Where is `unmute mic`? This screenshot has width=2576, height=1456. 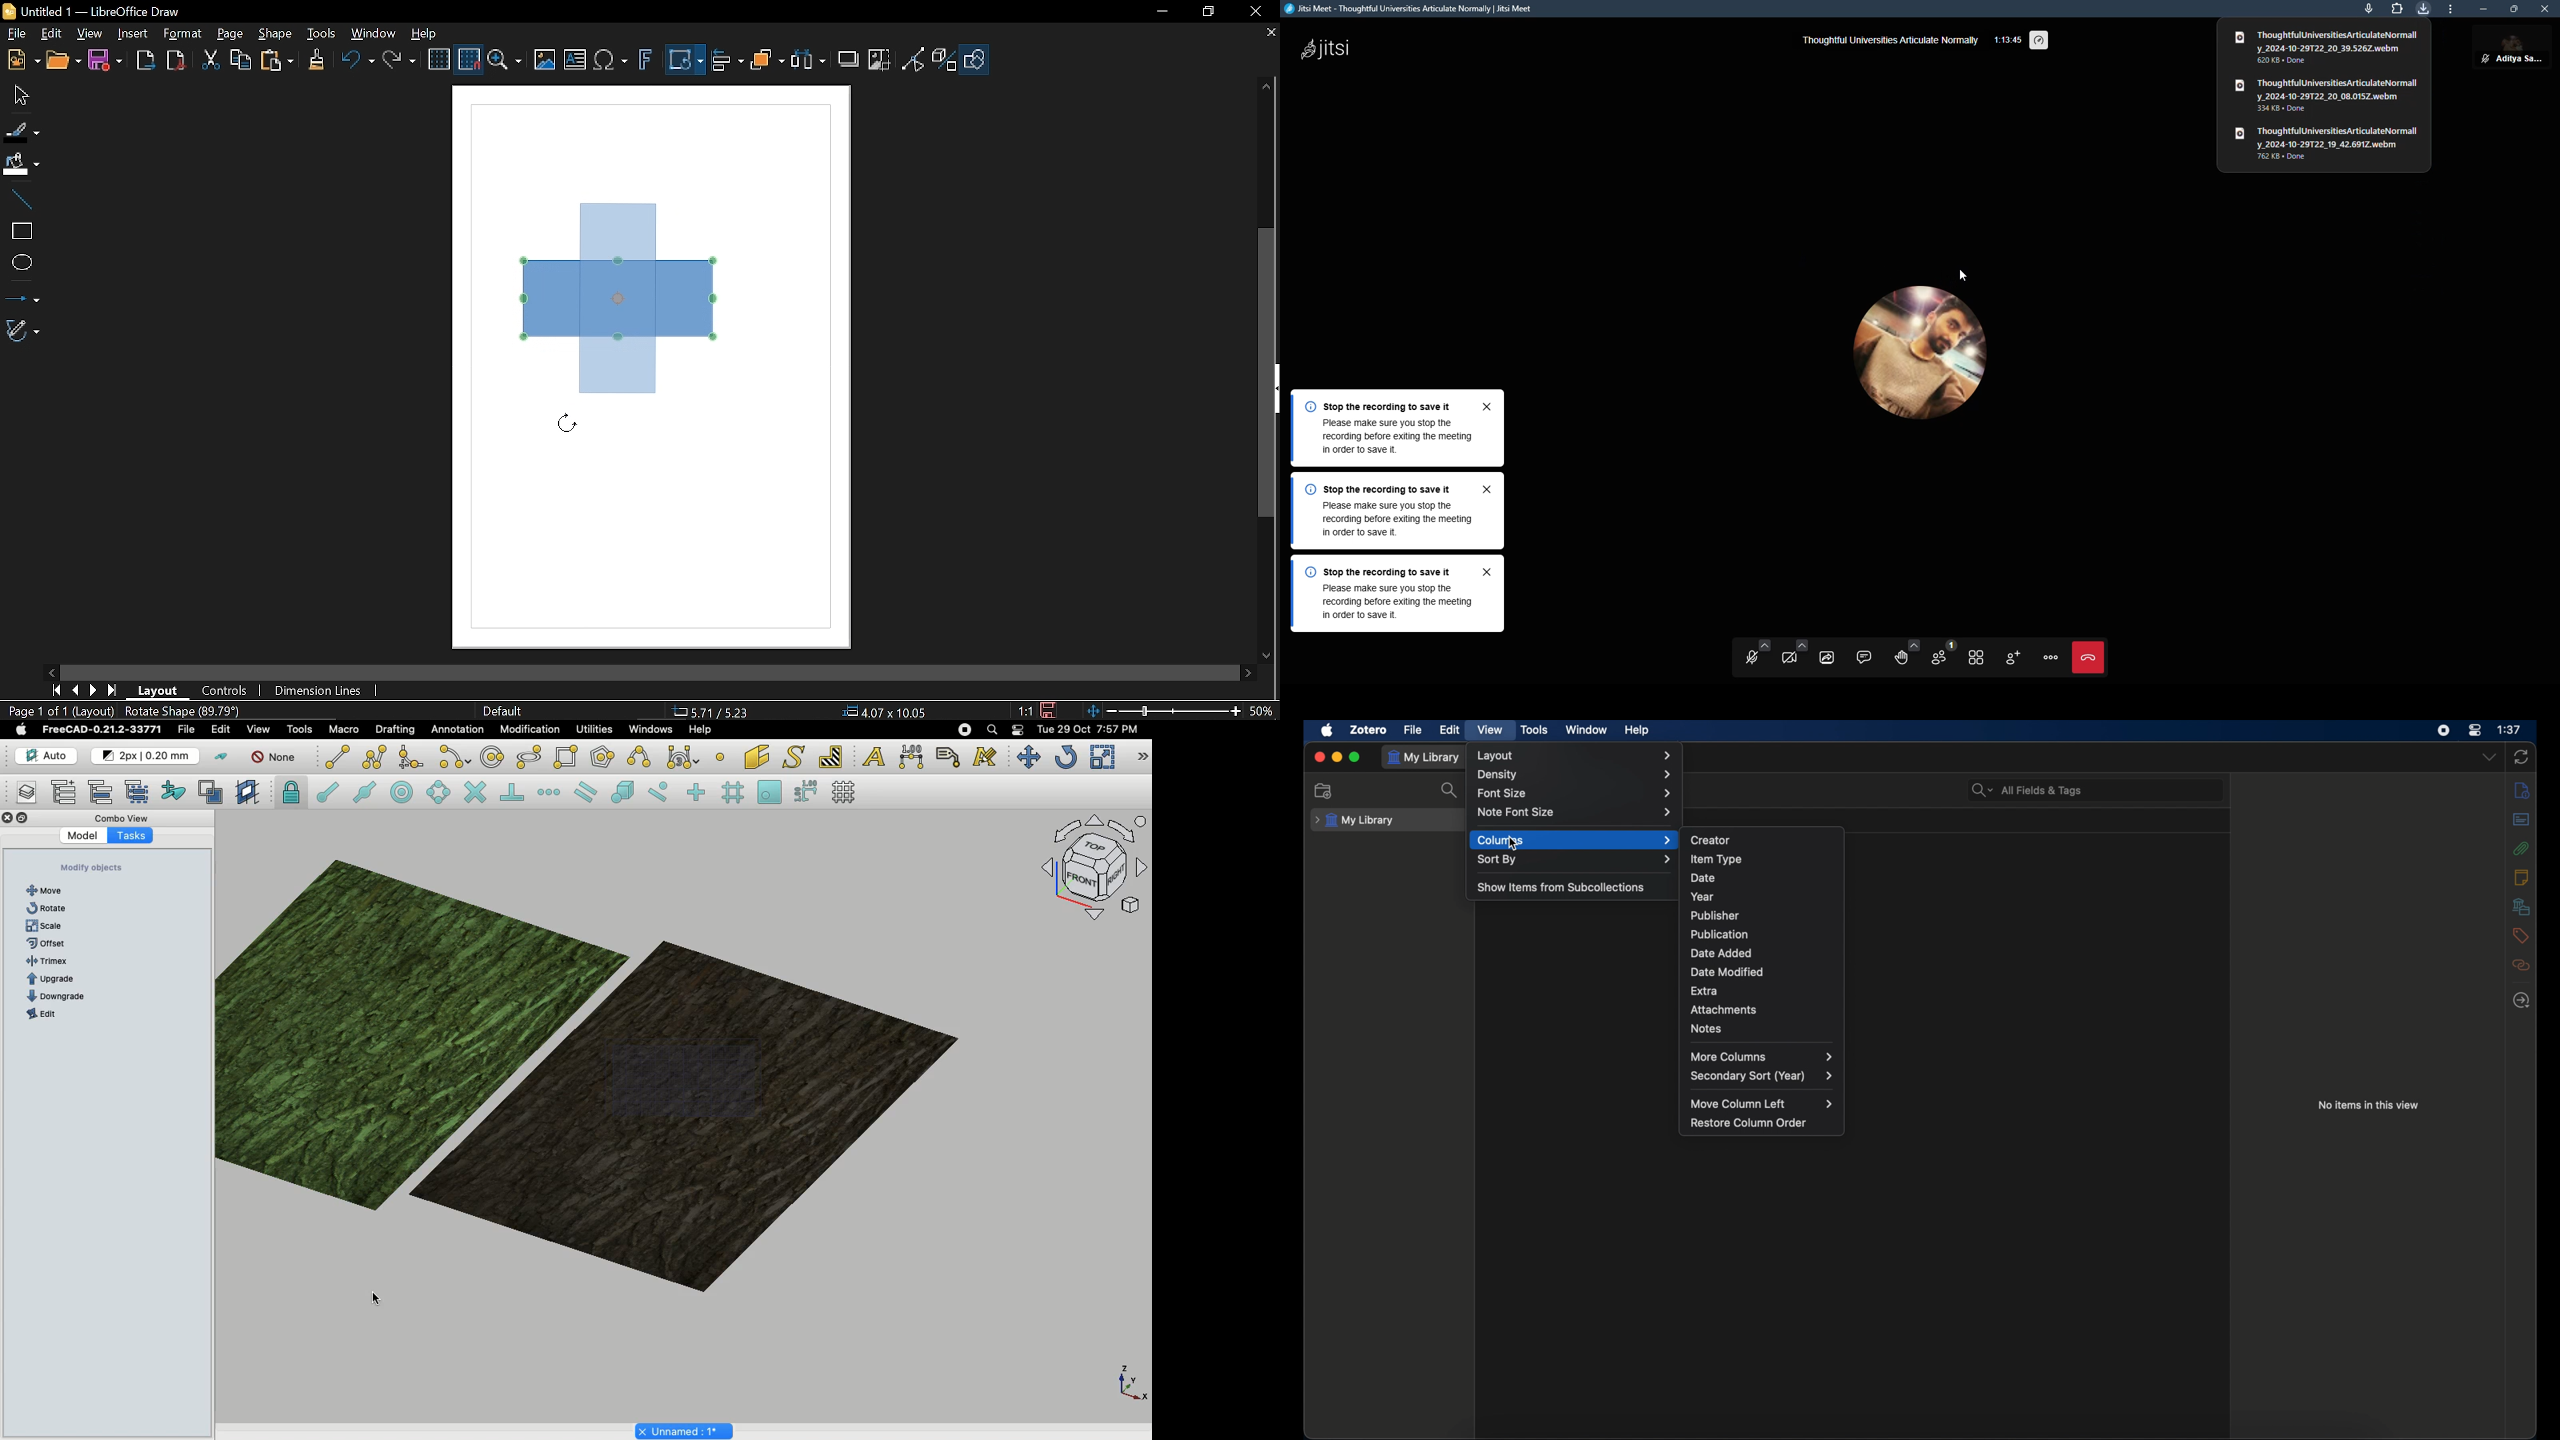
unmute mic is located at coordinates (1754, 656).